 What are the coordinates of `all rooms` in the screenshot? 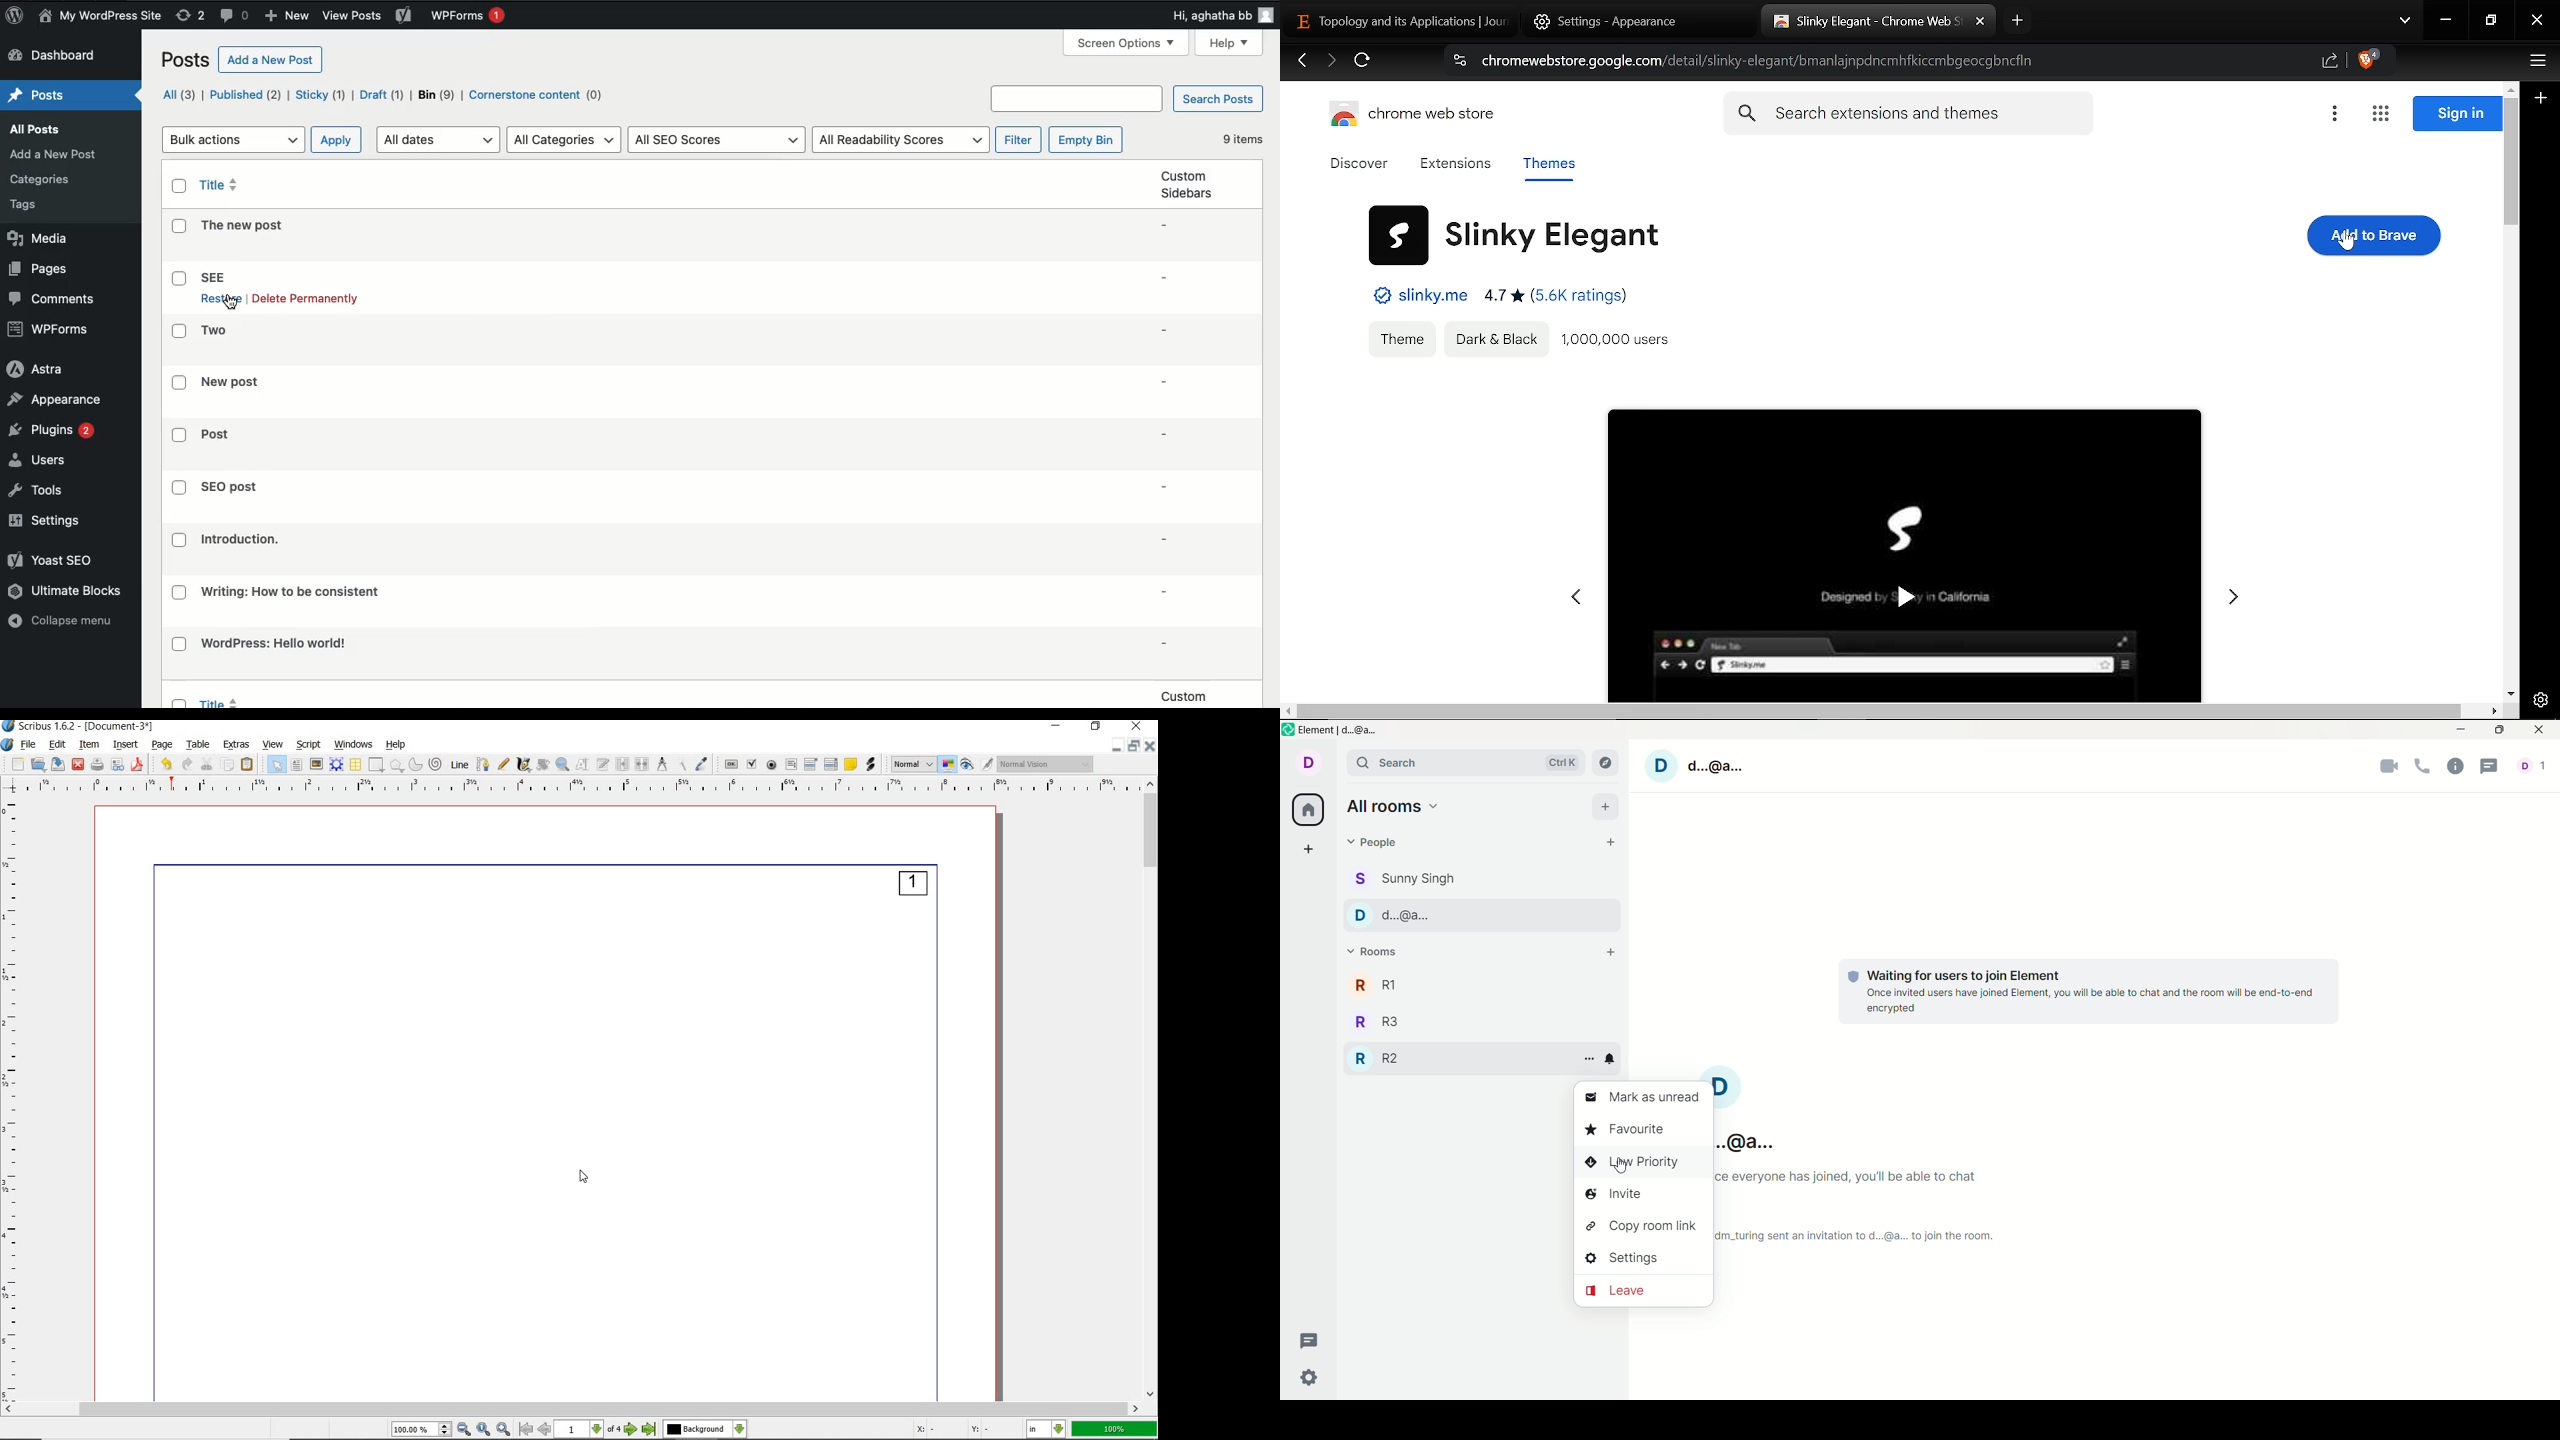 It's located at (1395, 809).